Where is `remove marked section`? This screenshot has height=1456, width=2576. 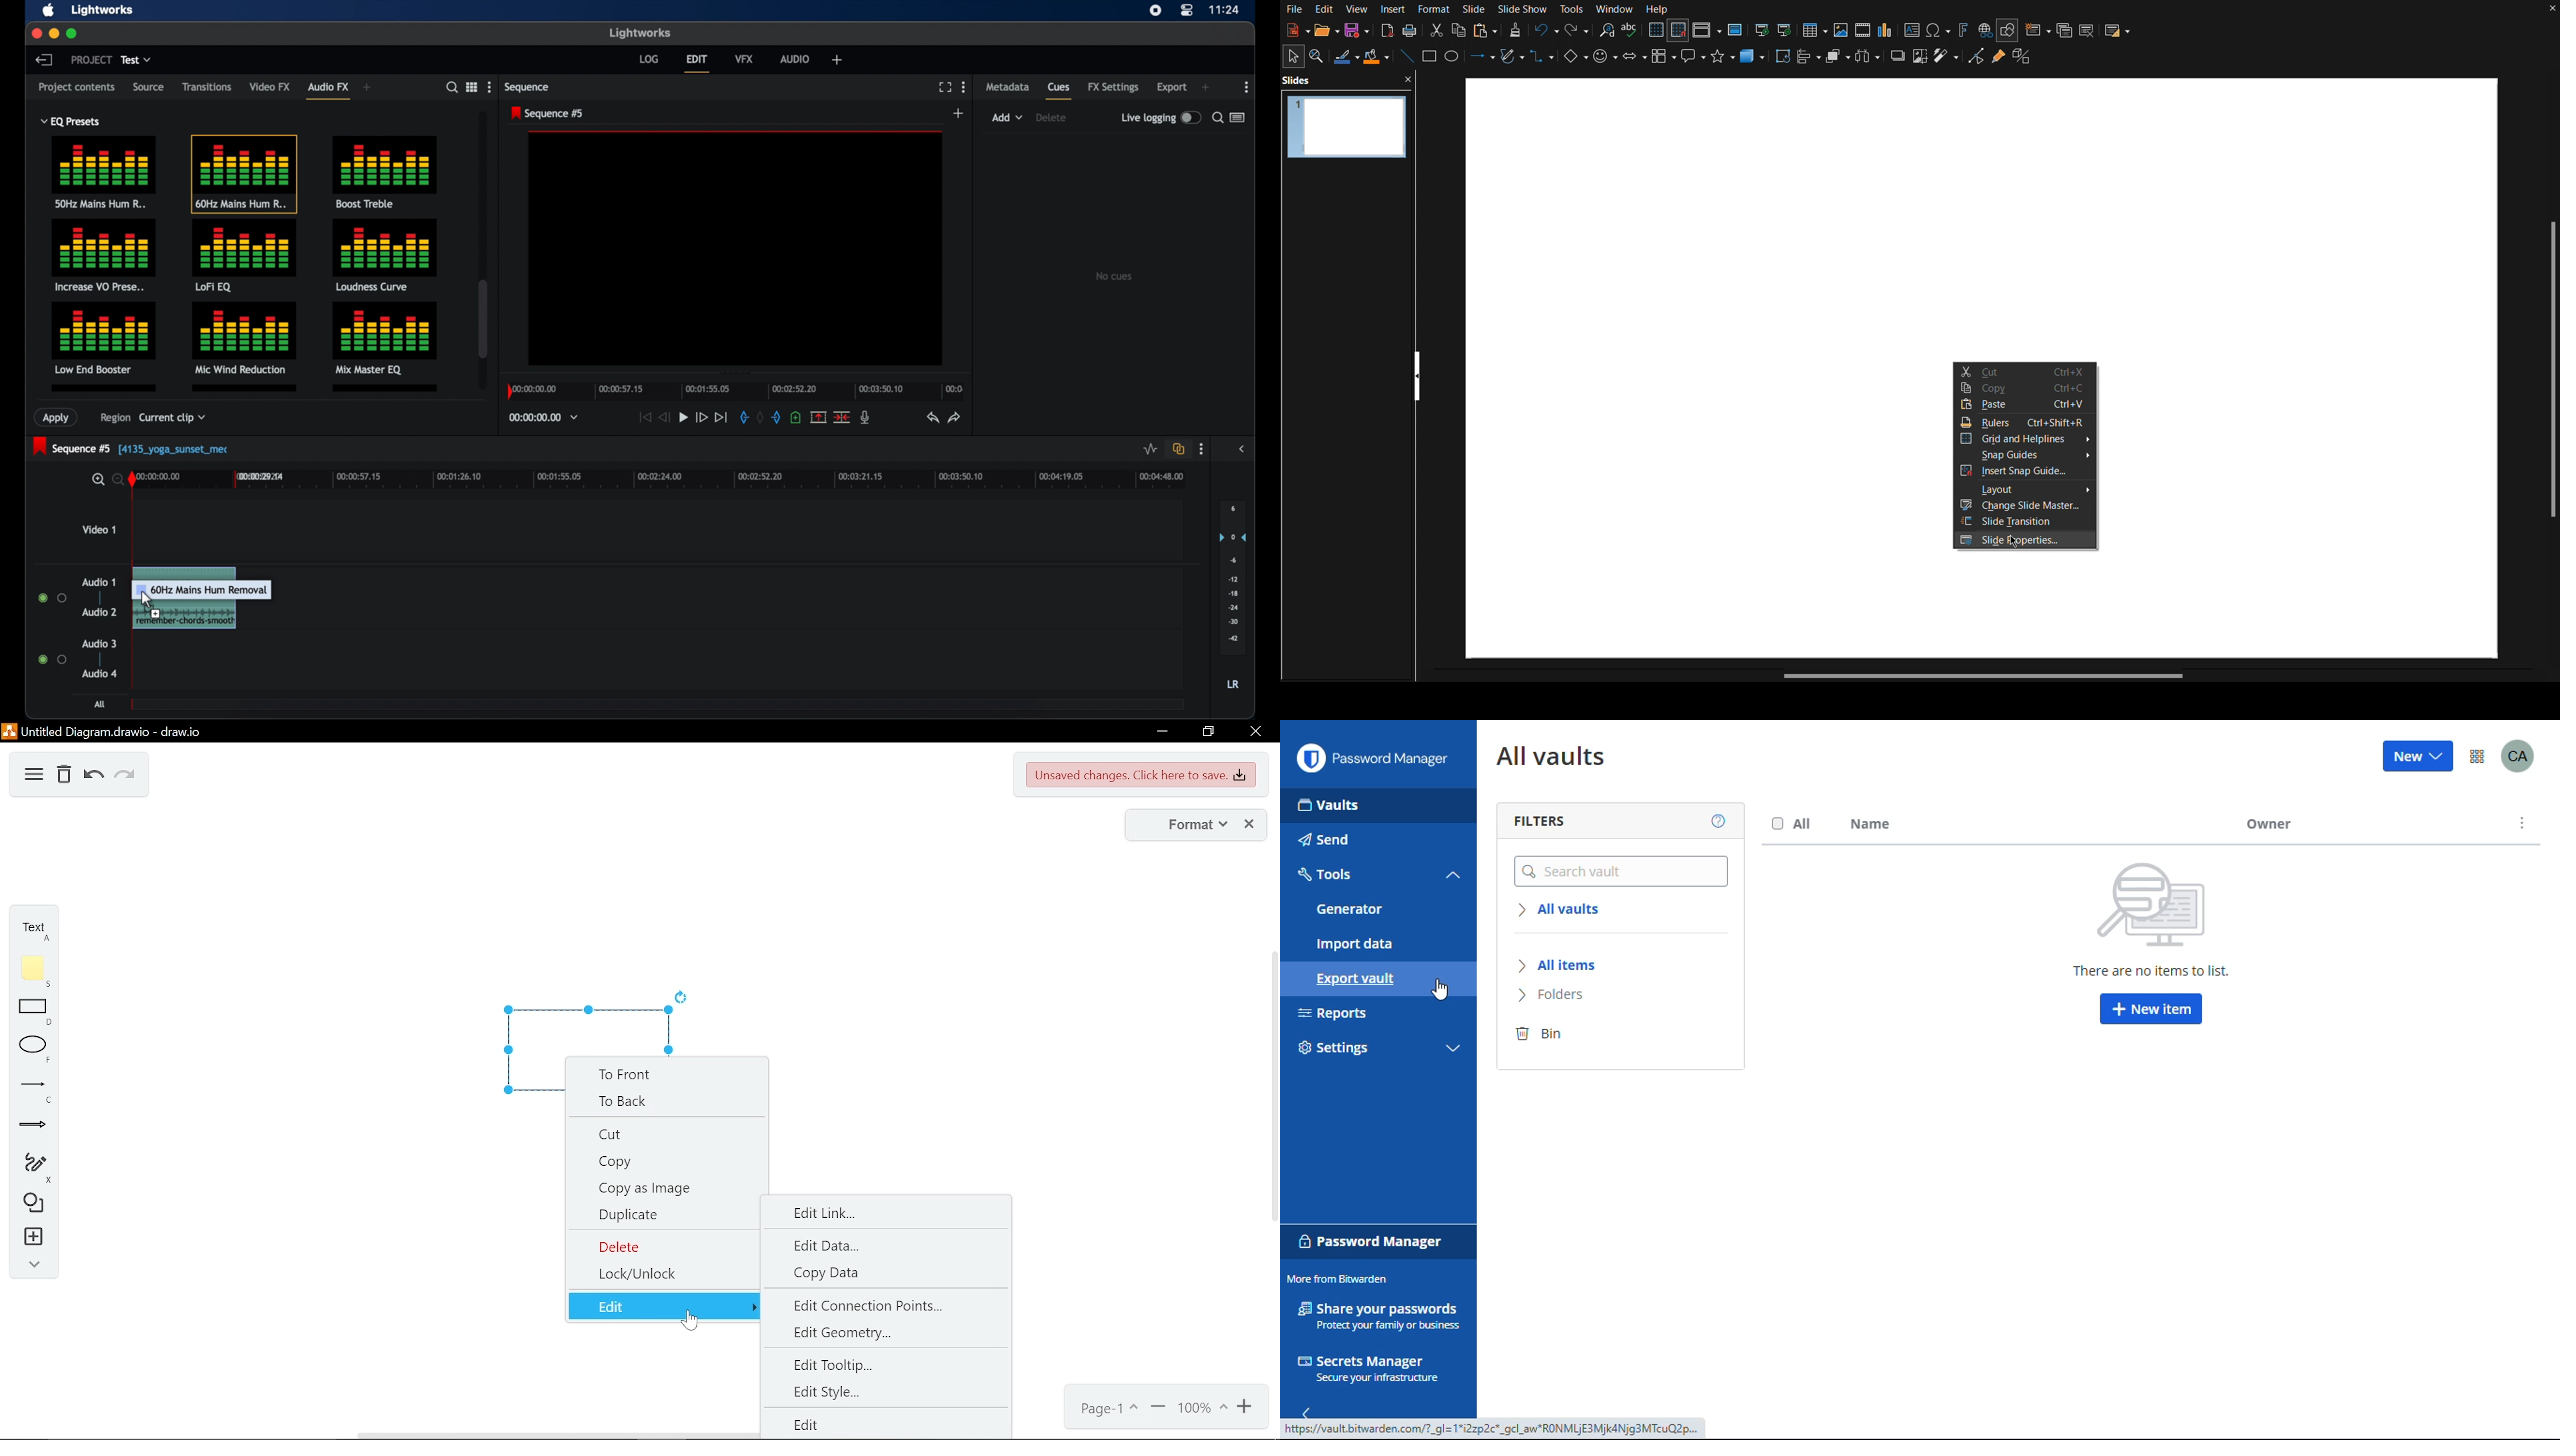
remove marked section is located at coordinates (817, 417).